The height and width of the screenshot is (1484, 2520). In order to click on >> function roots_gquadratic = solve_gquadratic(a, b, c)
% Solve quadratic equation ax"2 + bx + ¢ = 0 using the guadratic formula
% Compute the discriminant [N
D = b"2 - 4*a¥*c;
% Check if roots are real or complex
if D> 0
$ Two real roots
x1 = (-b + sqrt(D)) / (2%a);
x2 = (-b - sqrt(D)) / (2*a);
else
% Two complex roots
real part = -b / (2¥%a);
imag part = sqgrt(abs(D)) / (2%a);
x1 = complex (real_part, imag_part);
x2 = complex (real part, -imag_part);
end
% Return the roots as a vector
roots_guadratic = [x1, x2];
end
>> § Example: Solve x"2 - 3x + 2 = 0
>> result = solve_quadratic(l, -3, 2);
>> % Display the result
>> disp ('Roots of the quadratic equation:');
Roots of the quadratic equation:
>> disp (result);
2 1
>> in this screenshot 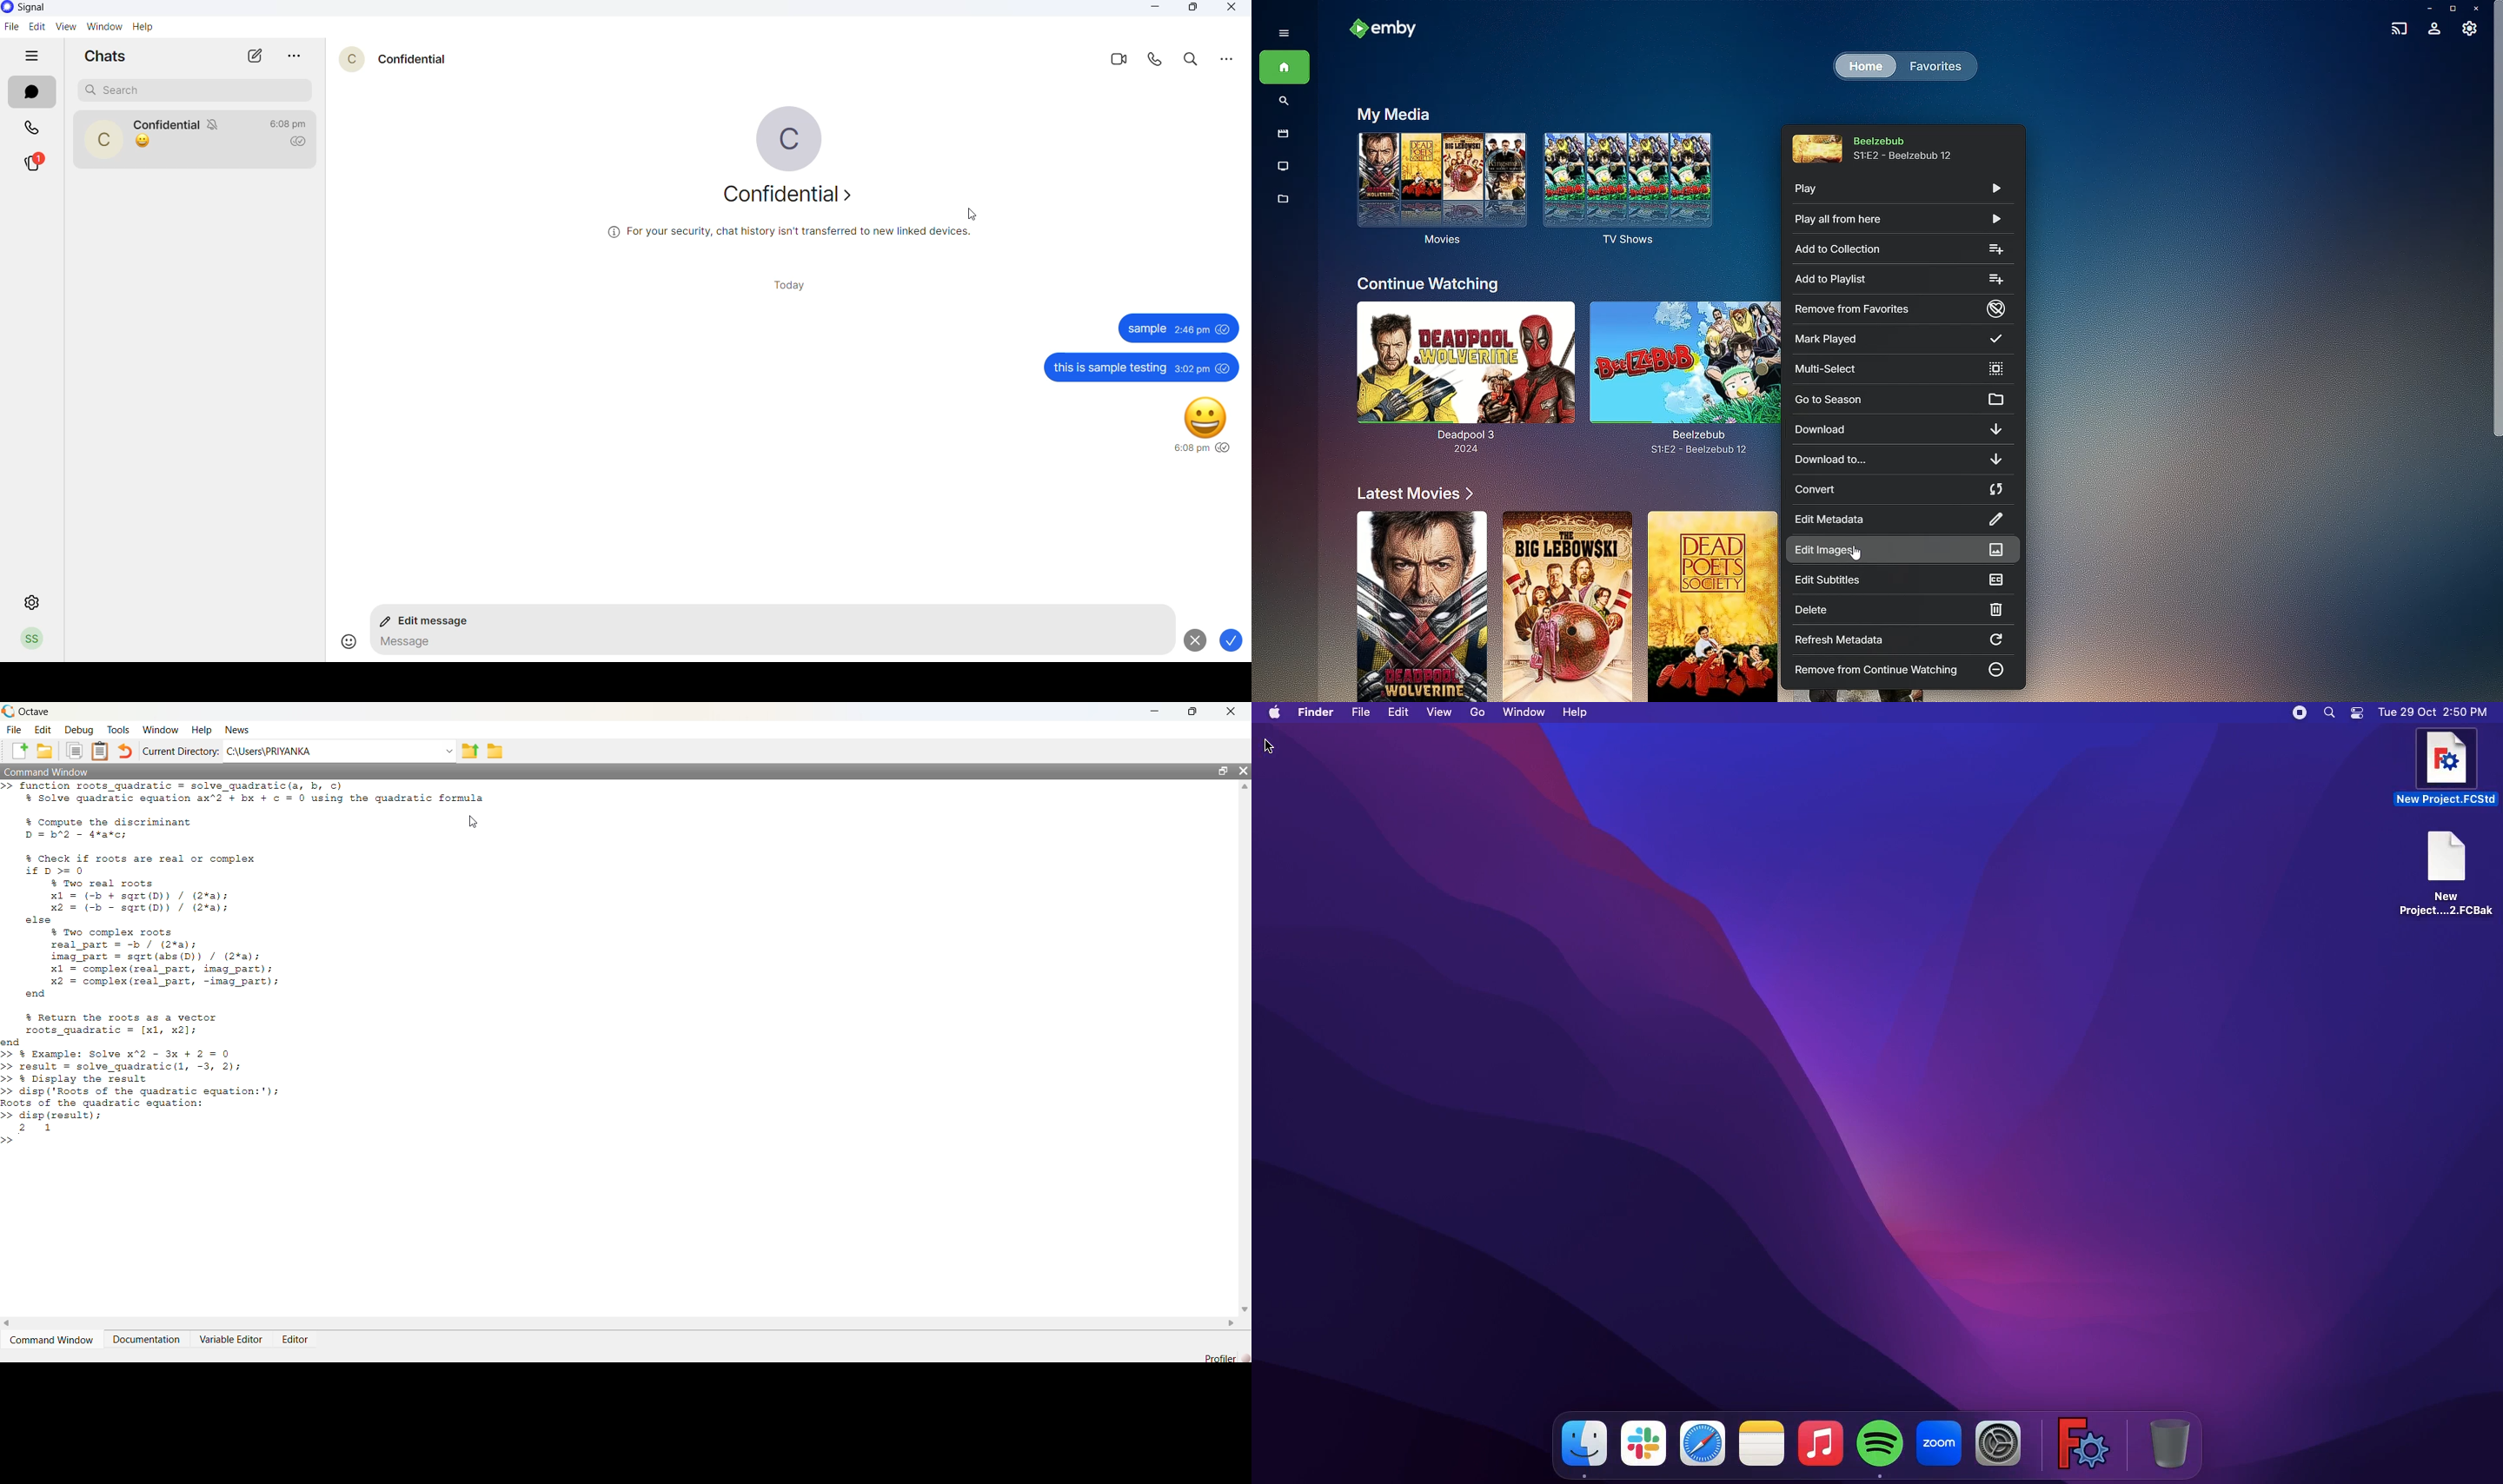, I will do `click(270, 969)`.